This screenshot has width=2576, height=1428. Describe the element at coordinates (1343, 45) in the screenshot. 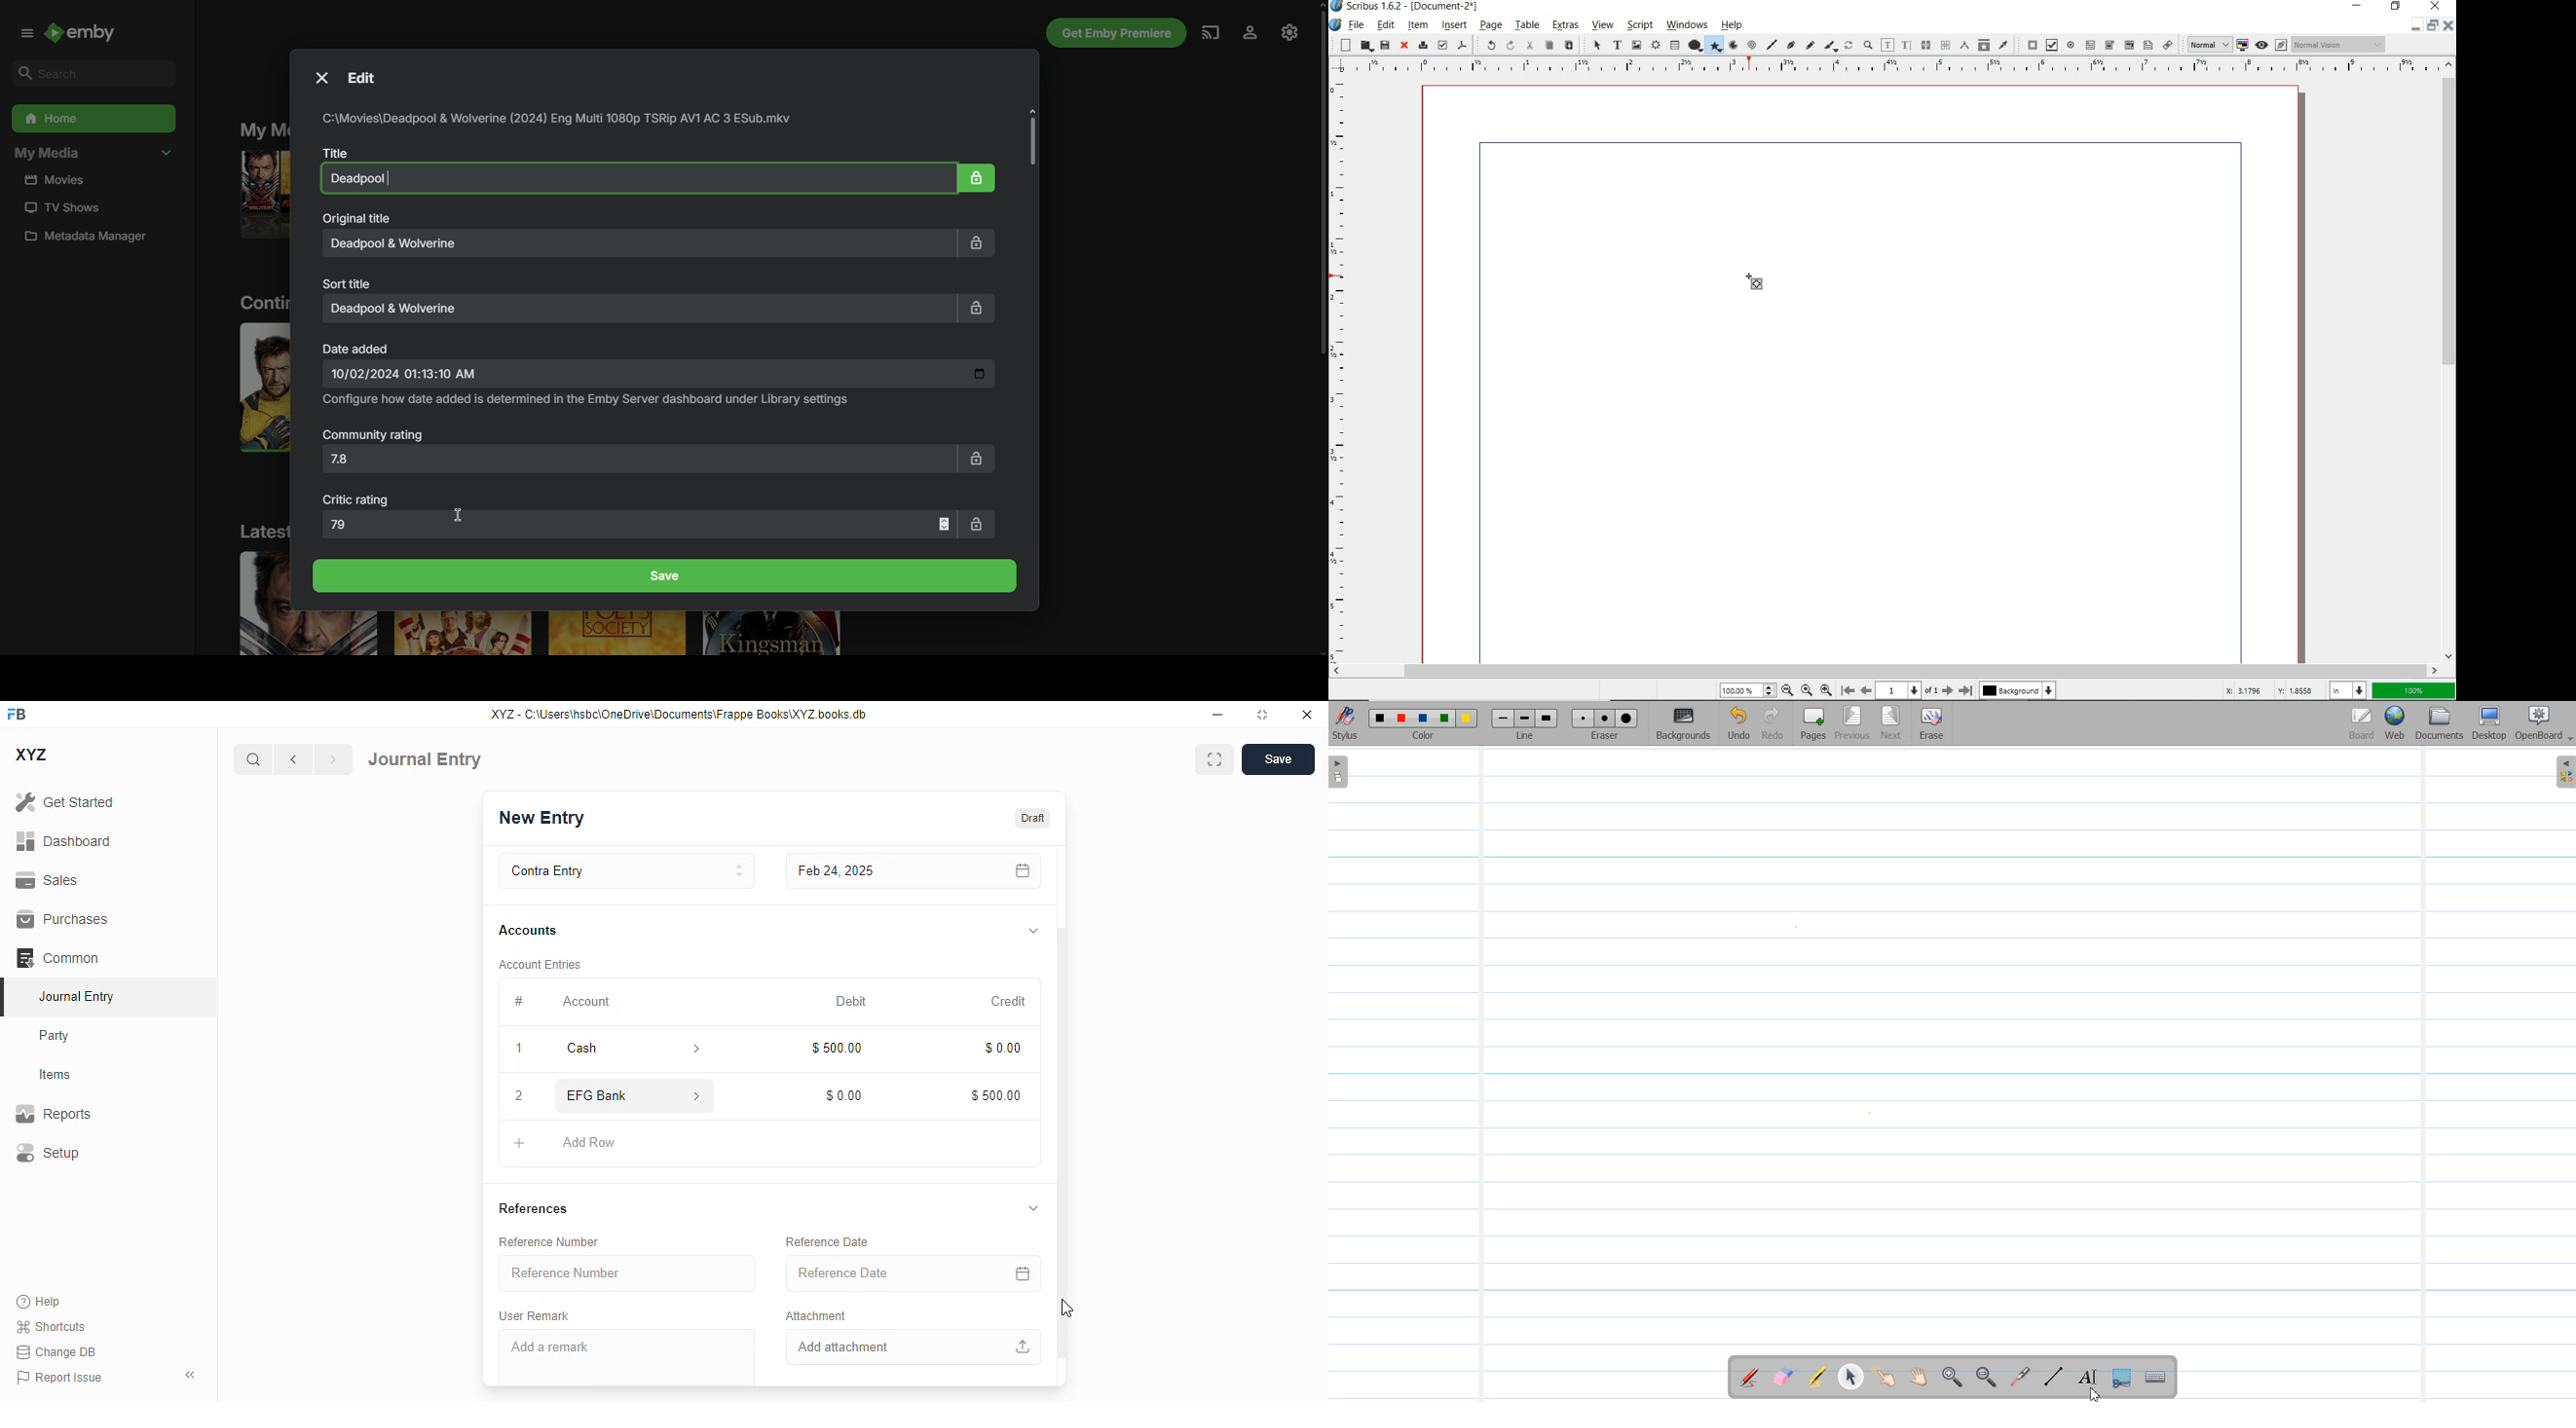

I see `new` at that location.